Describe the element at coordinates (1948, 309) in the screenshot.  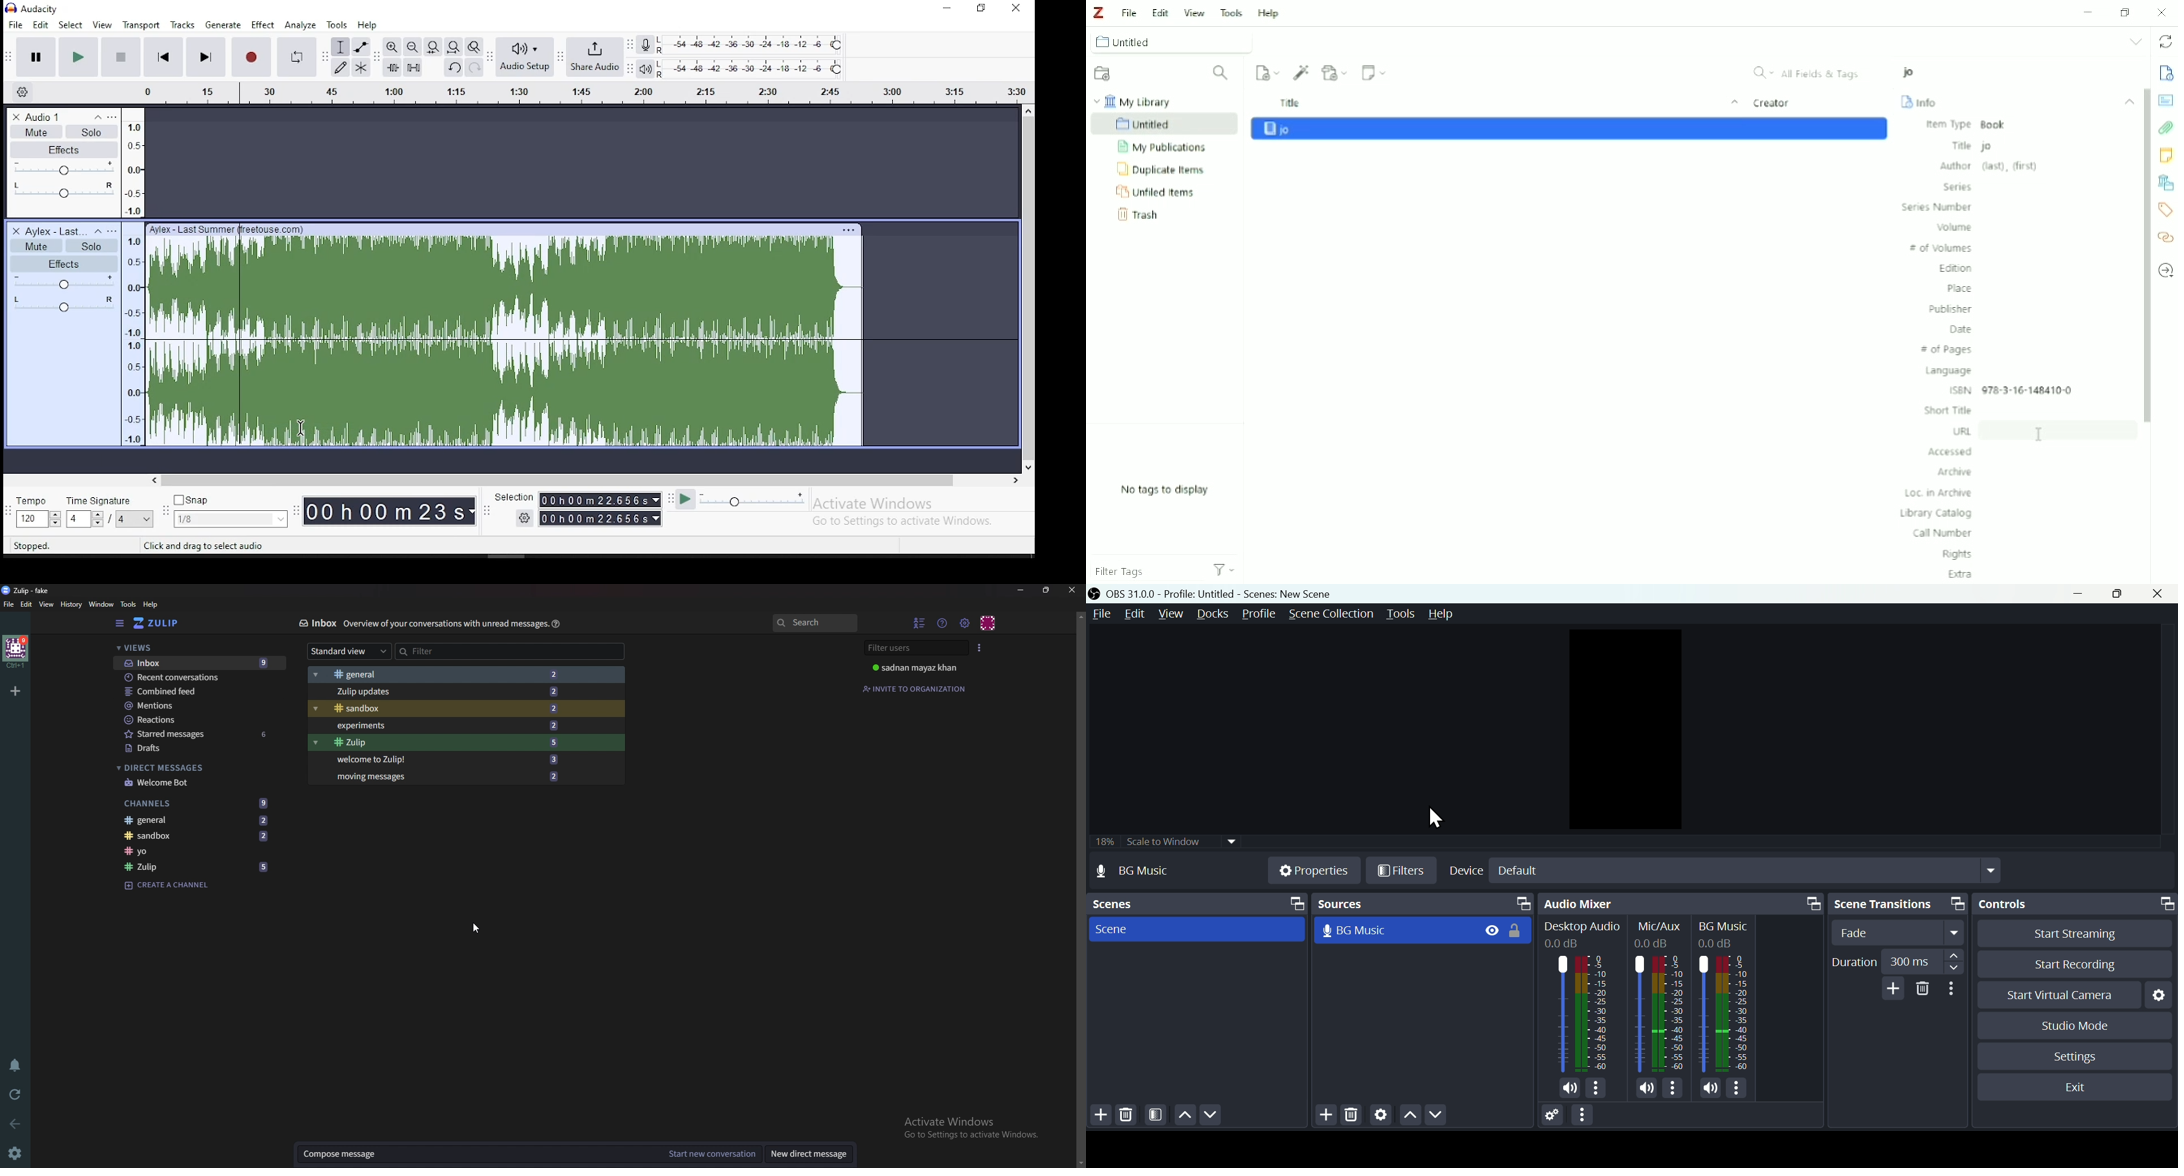
I see `Publisher` at that location.